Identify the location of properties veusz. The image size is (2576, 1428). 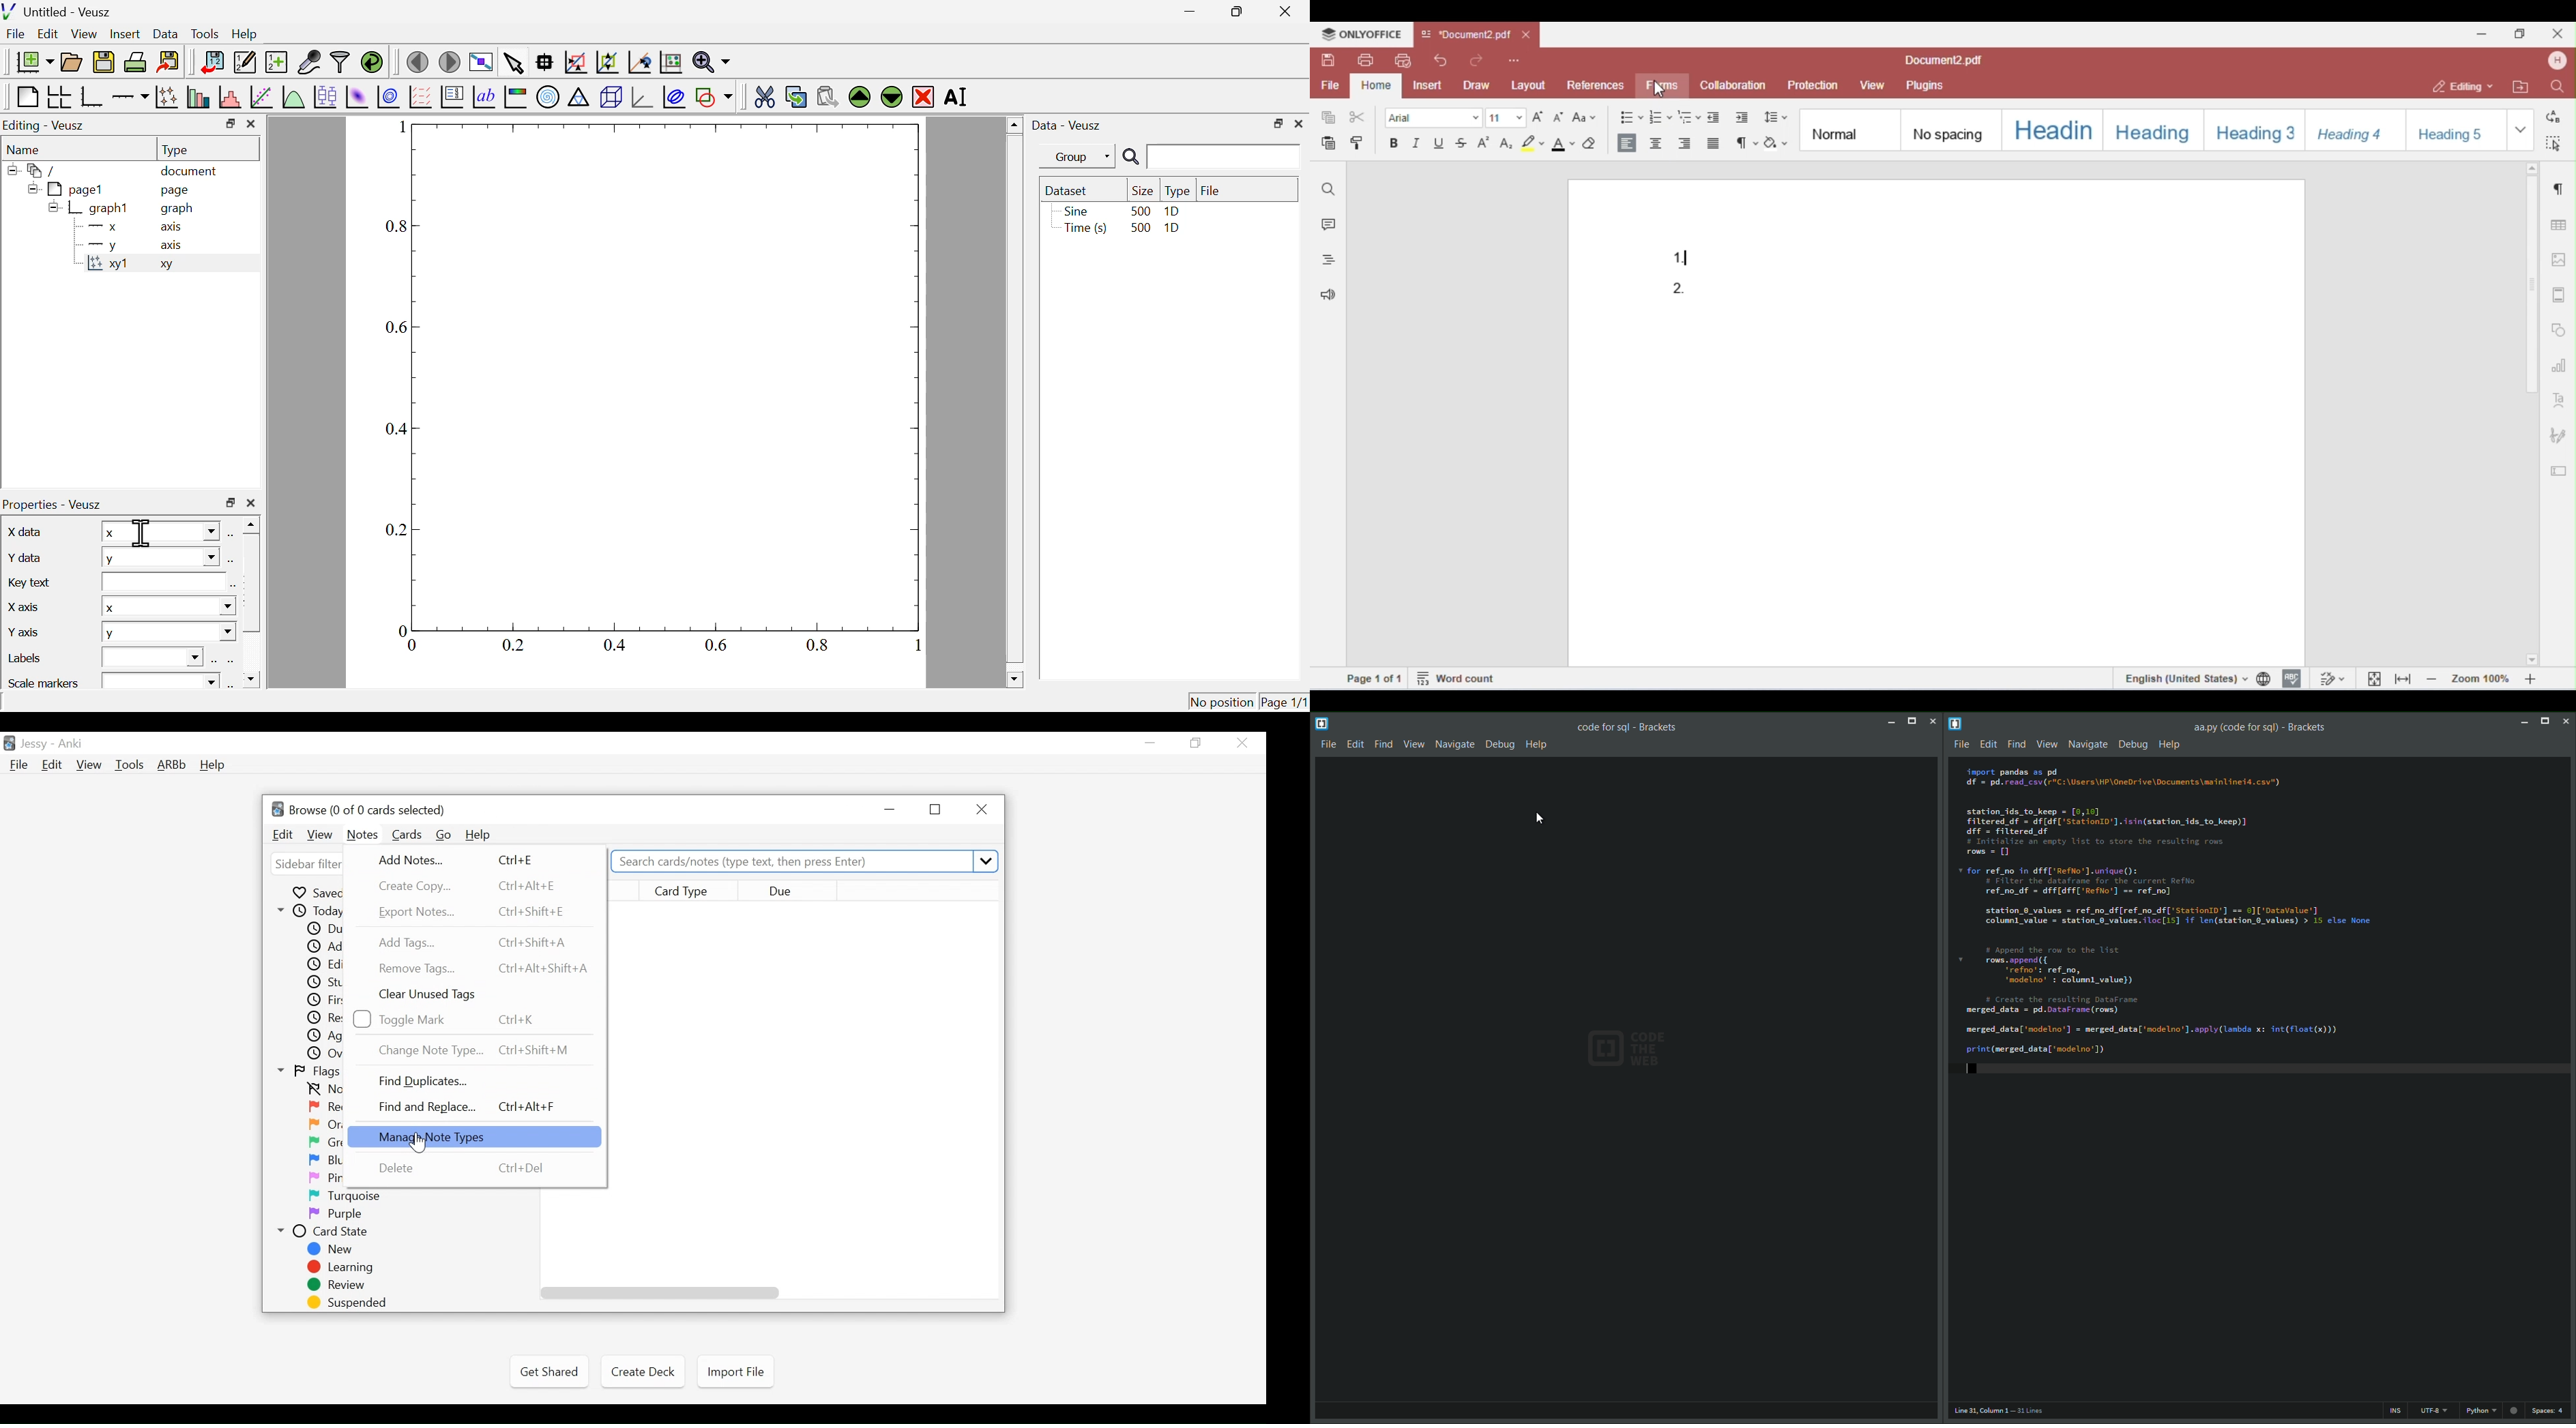
(57, 504).